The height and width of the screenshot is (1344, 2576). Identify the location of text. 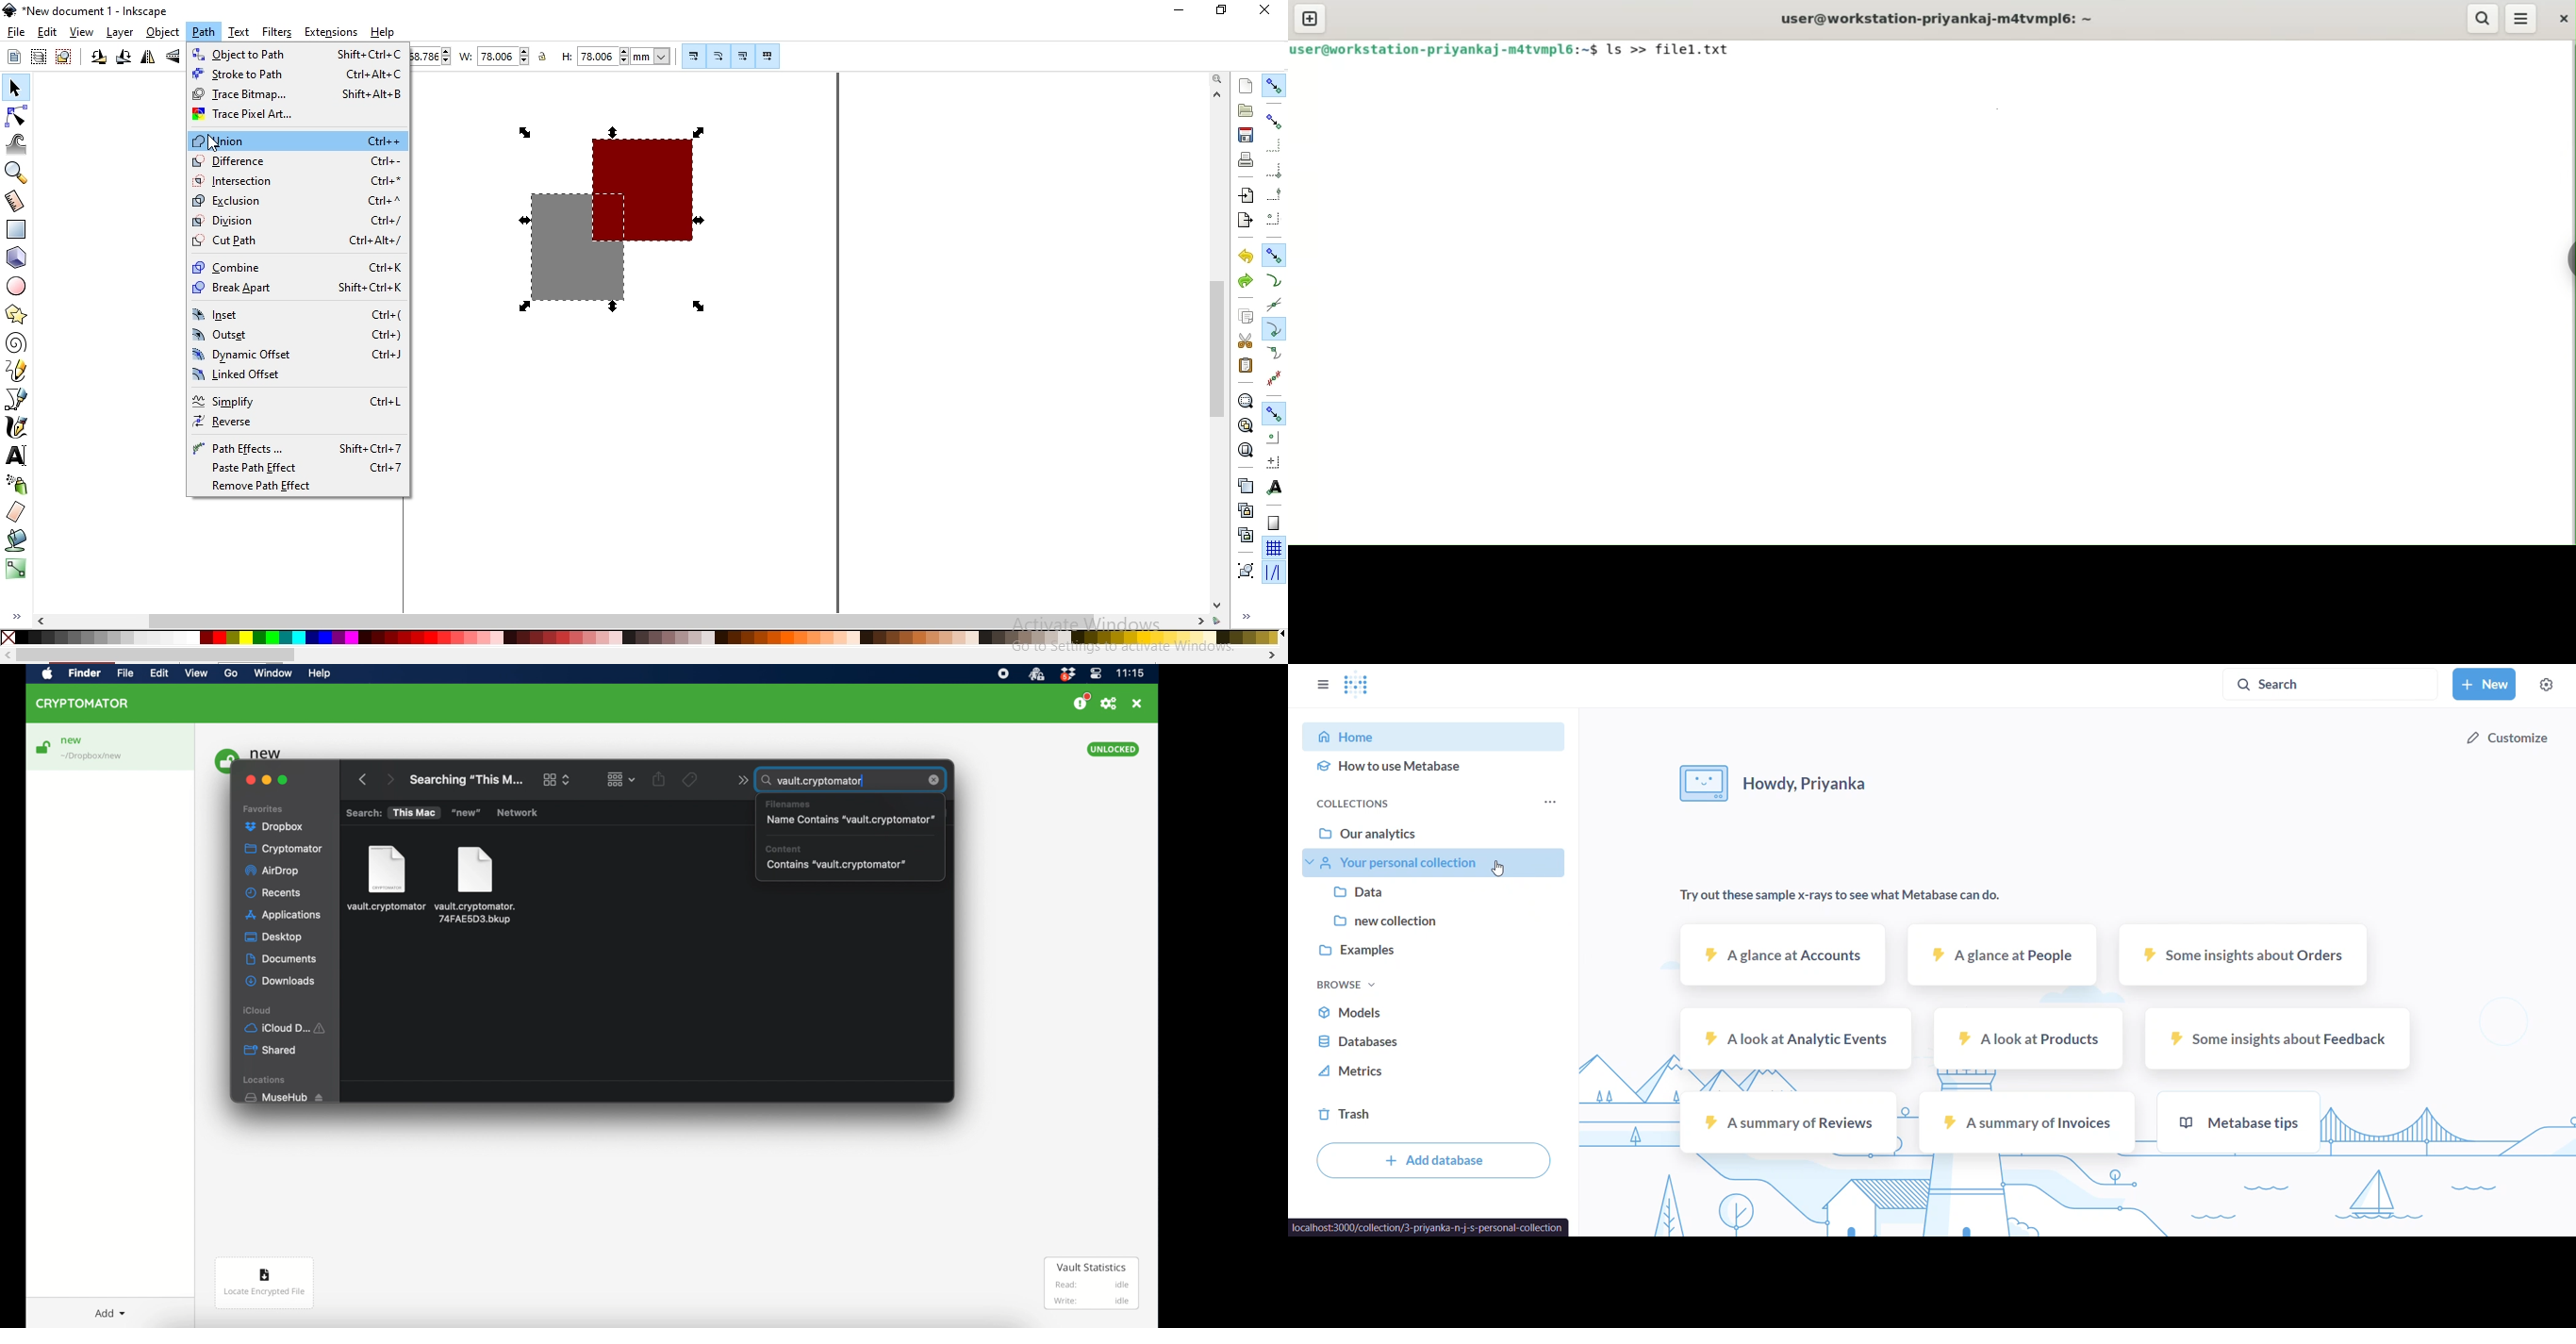
(239, 31).